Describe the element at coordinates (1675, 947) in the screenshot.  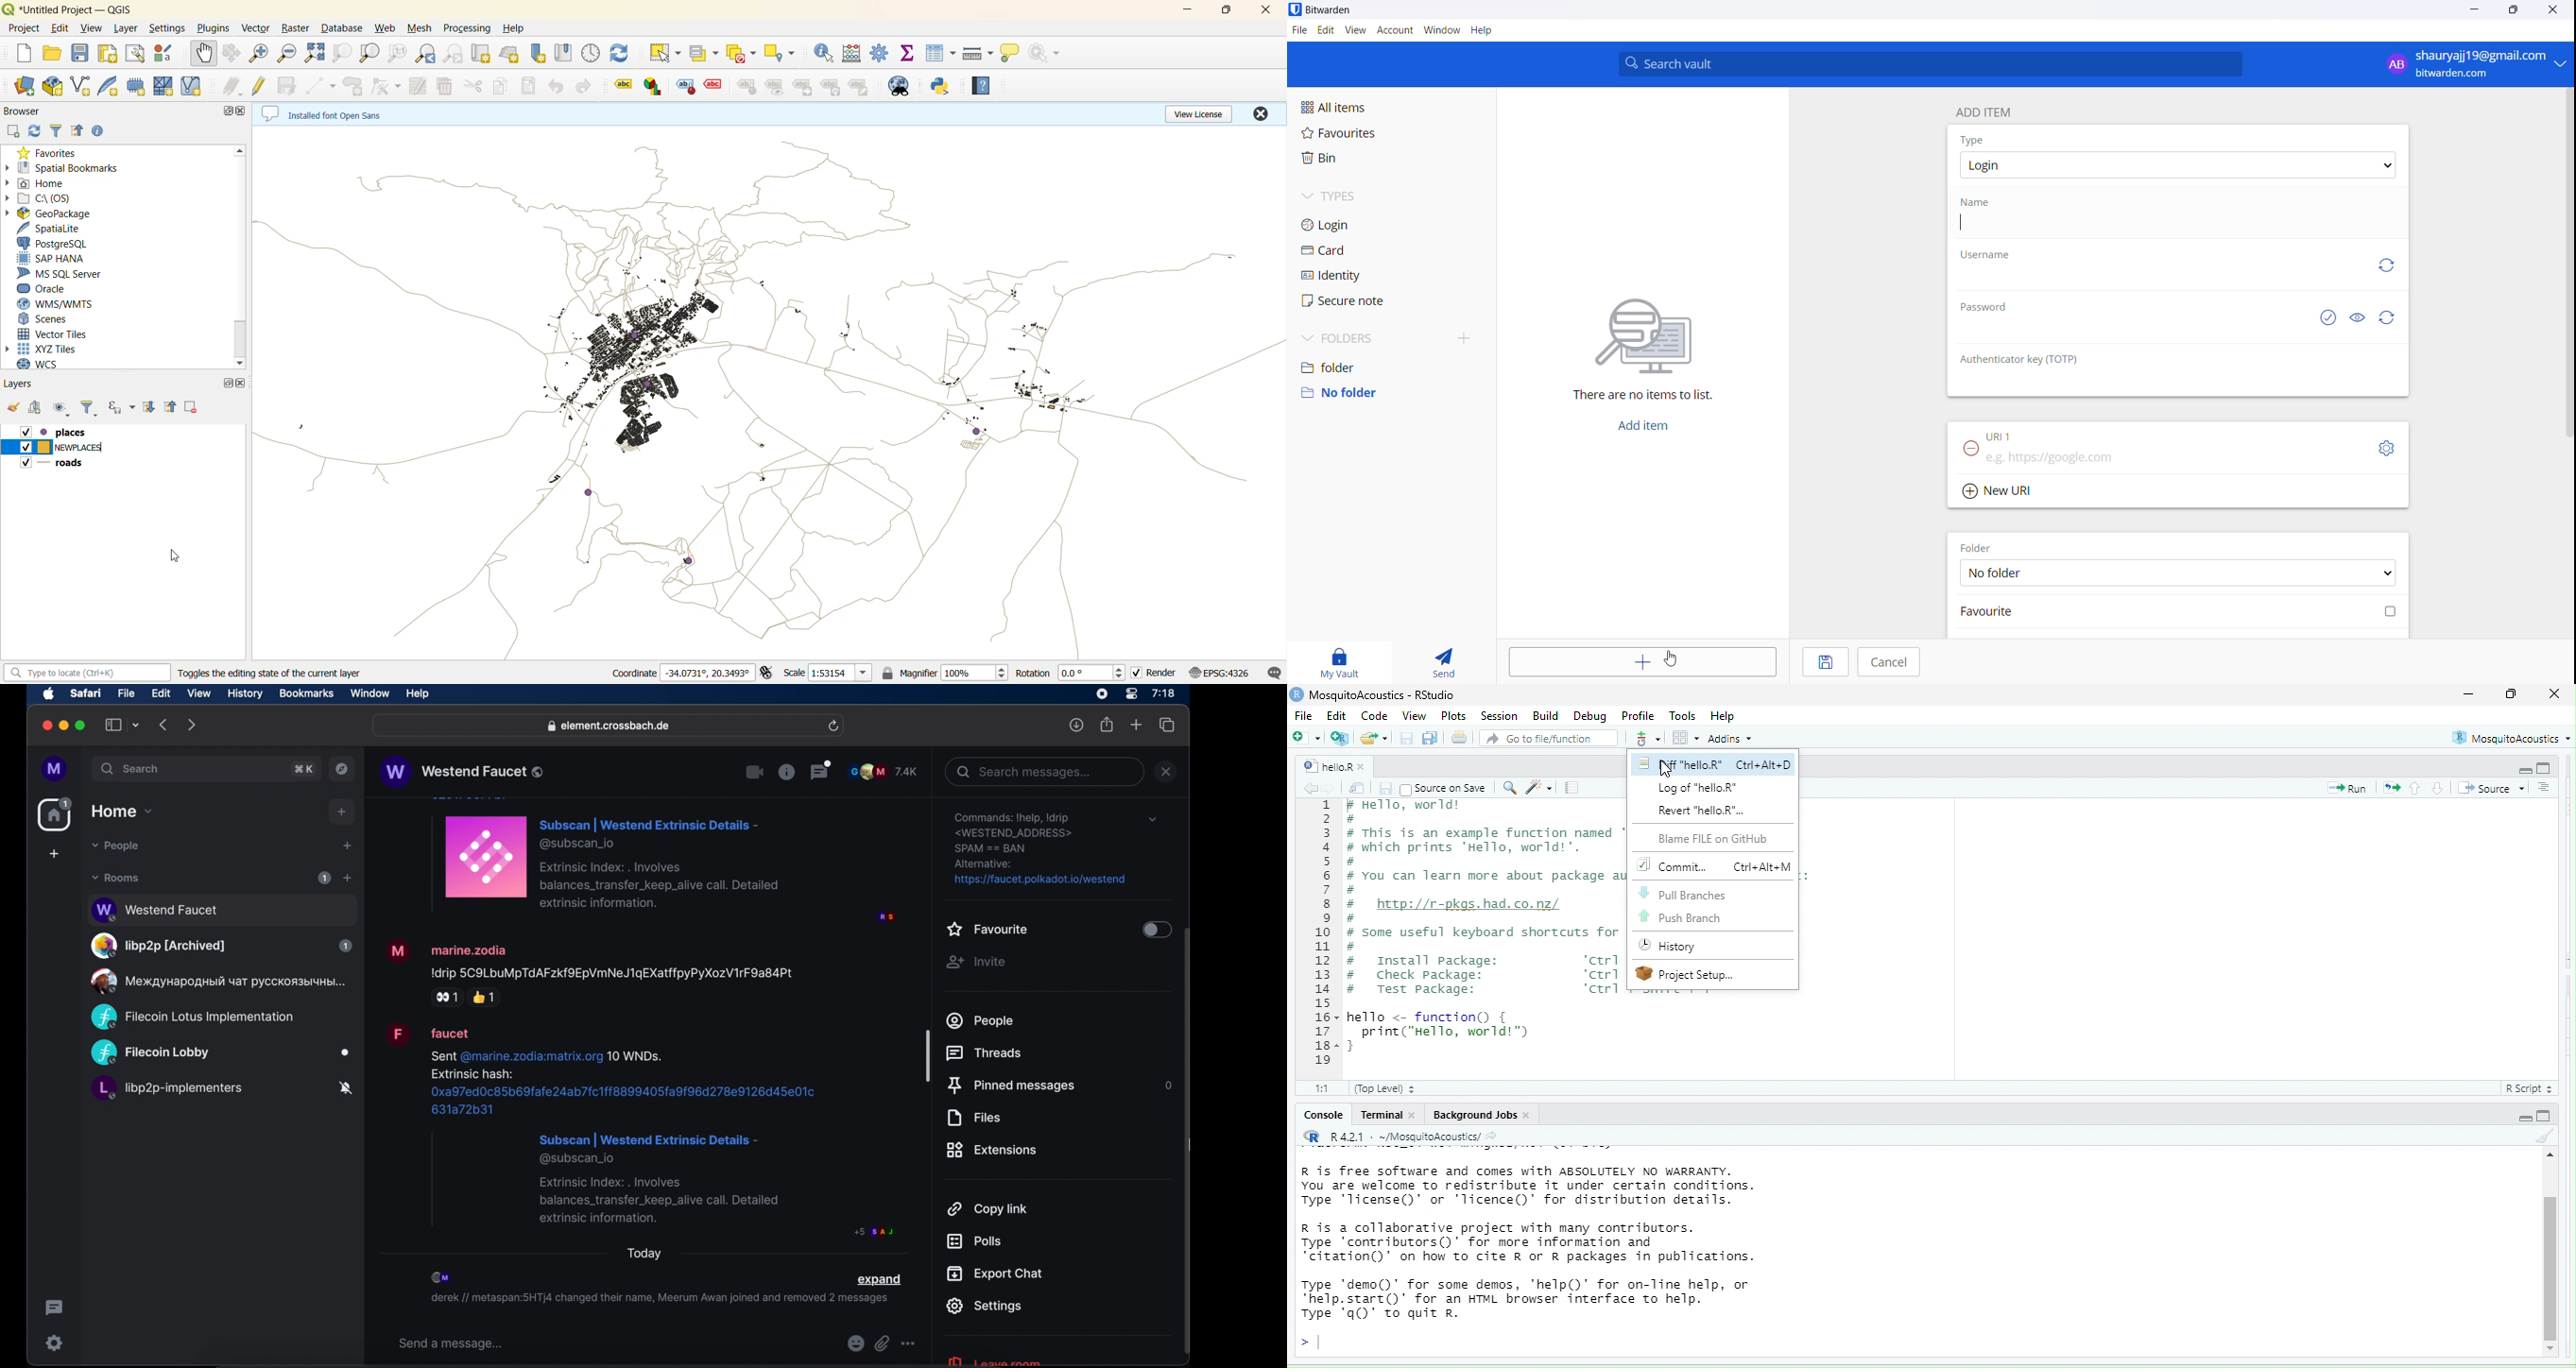
I see ` History` at that location.